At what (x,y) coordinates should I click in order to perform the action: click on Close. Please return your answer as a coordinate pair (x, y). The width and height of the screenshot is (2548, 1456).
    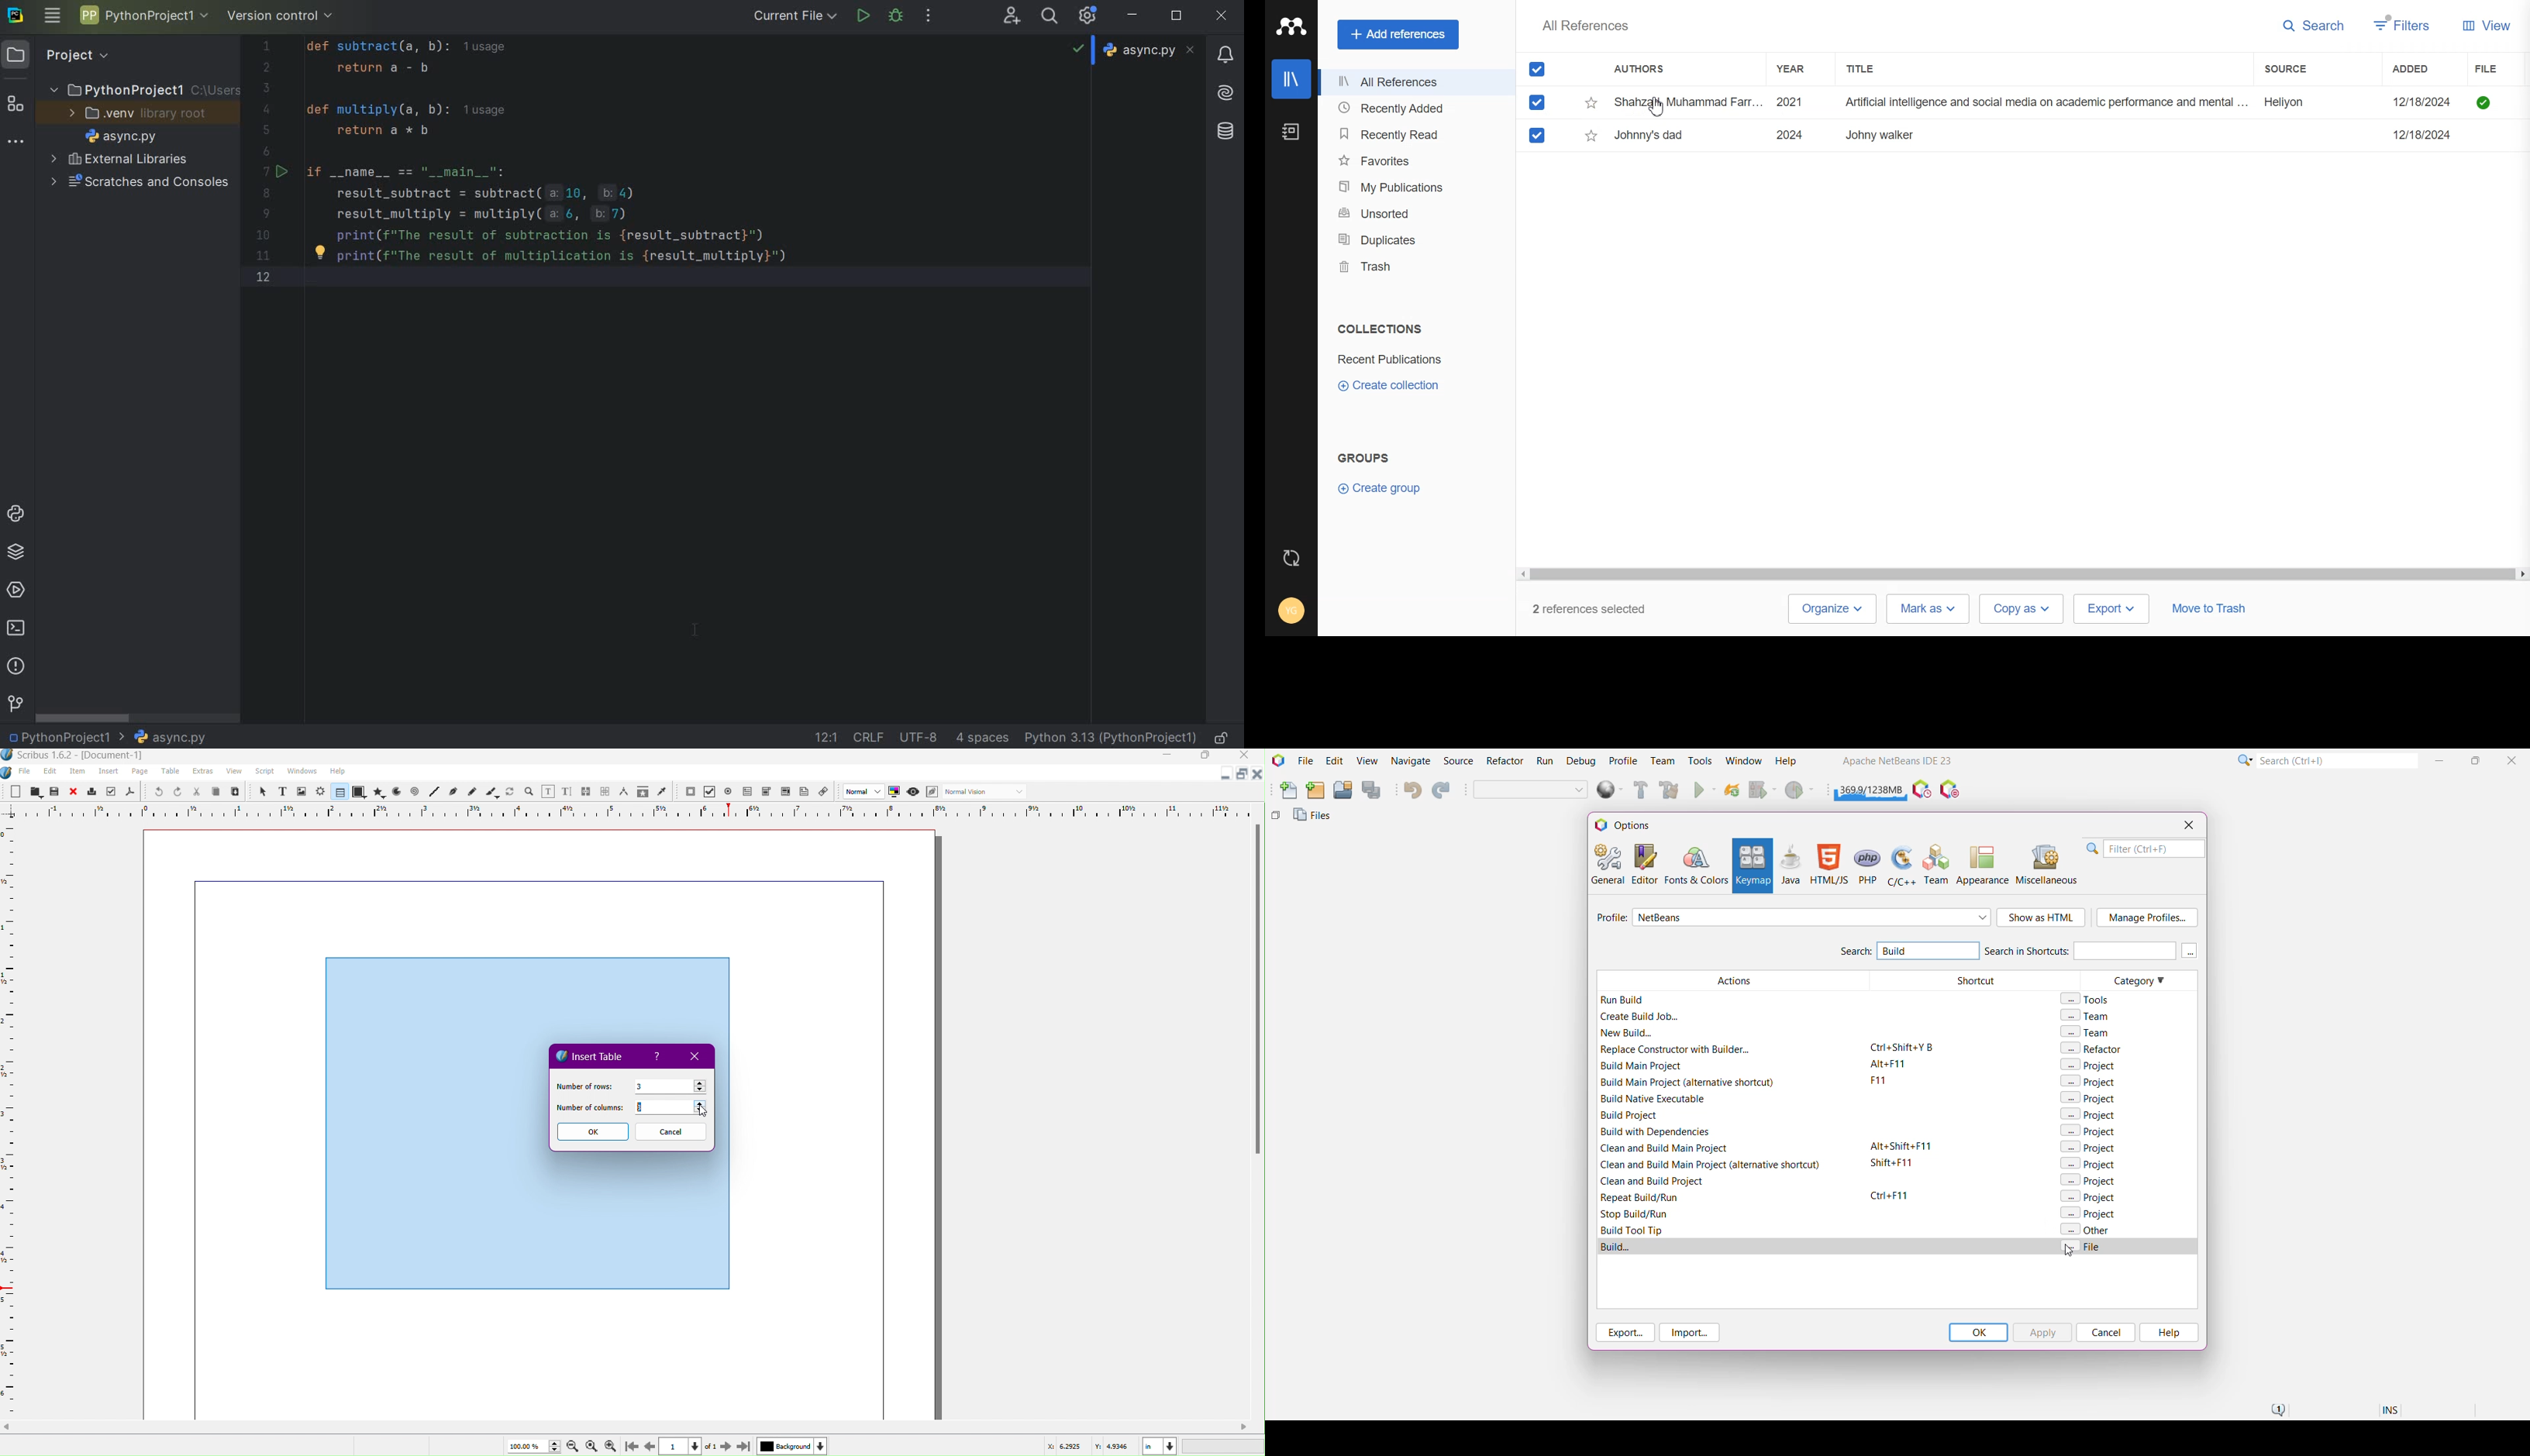
    Looking at the image, I should click on (698, 1057).